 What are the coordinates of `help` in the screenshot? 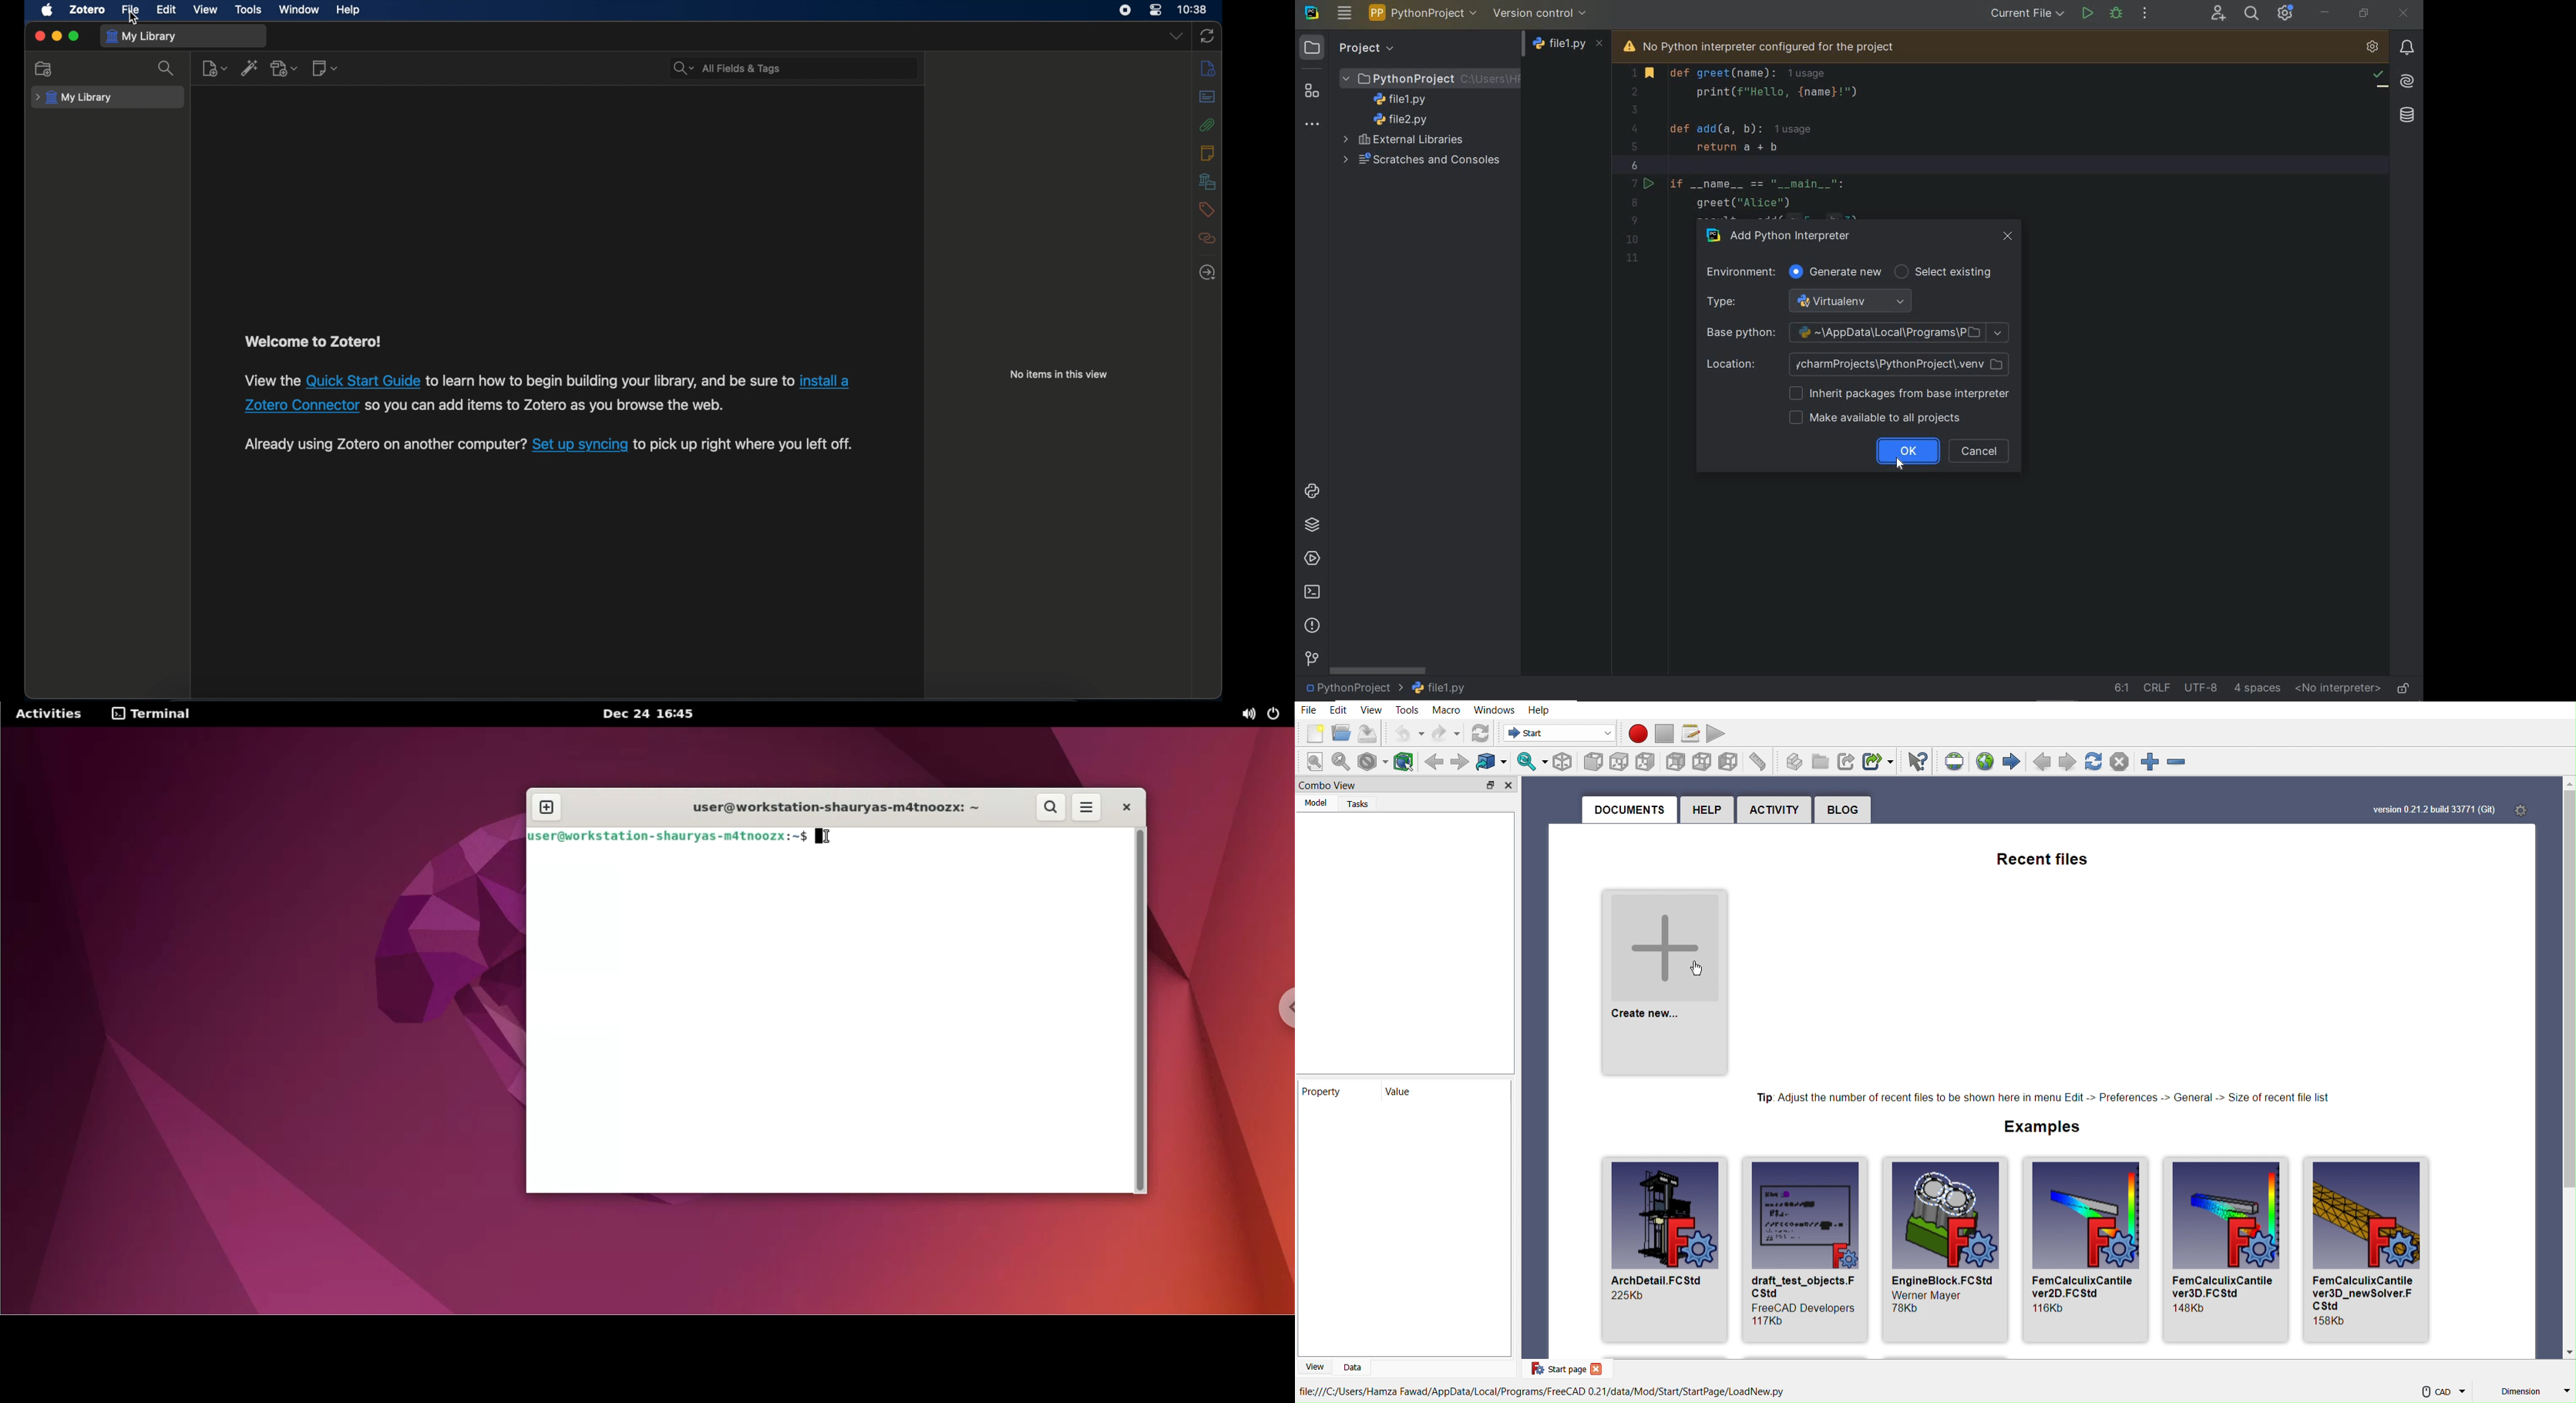 It's located at (349, 10).